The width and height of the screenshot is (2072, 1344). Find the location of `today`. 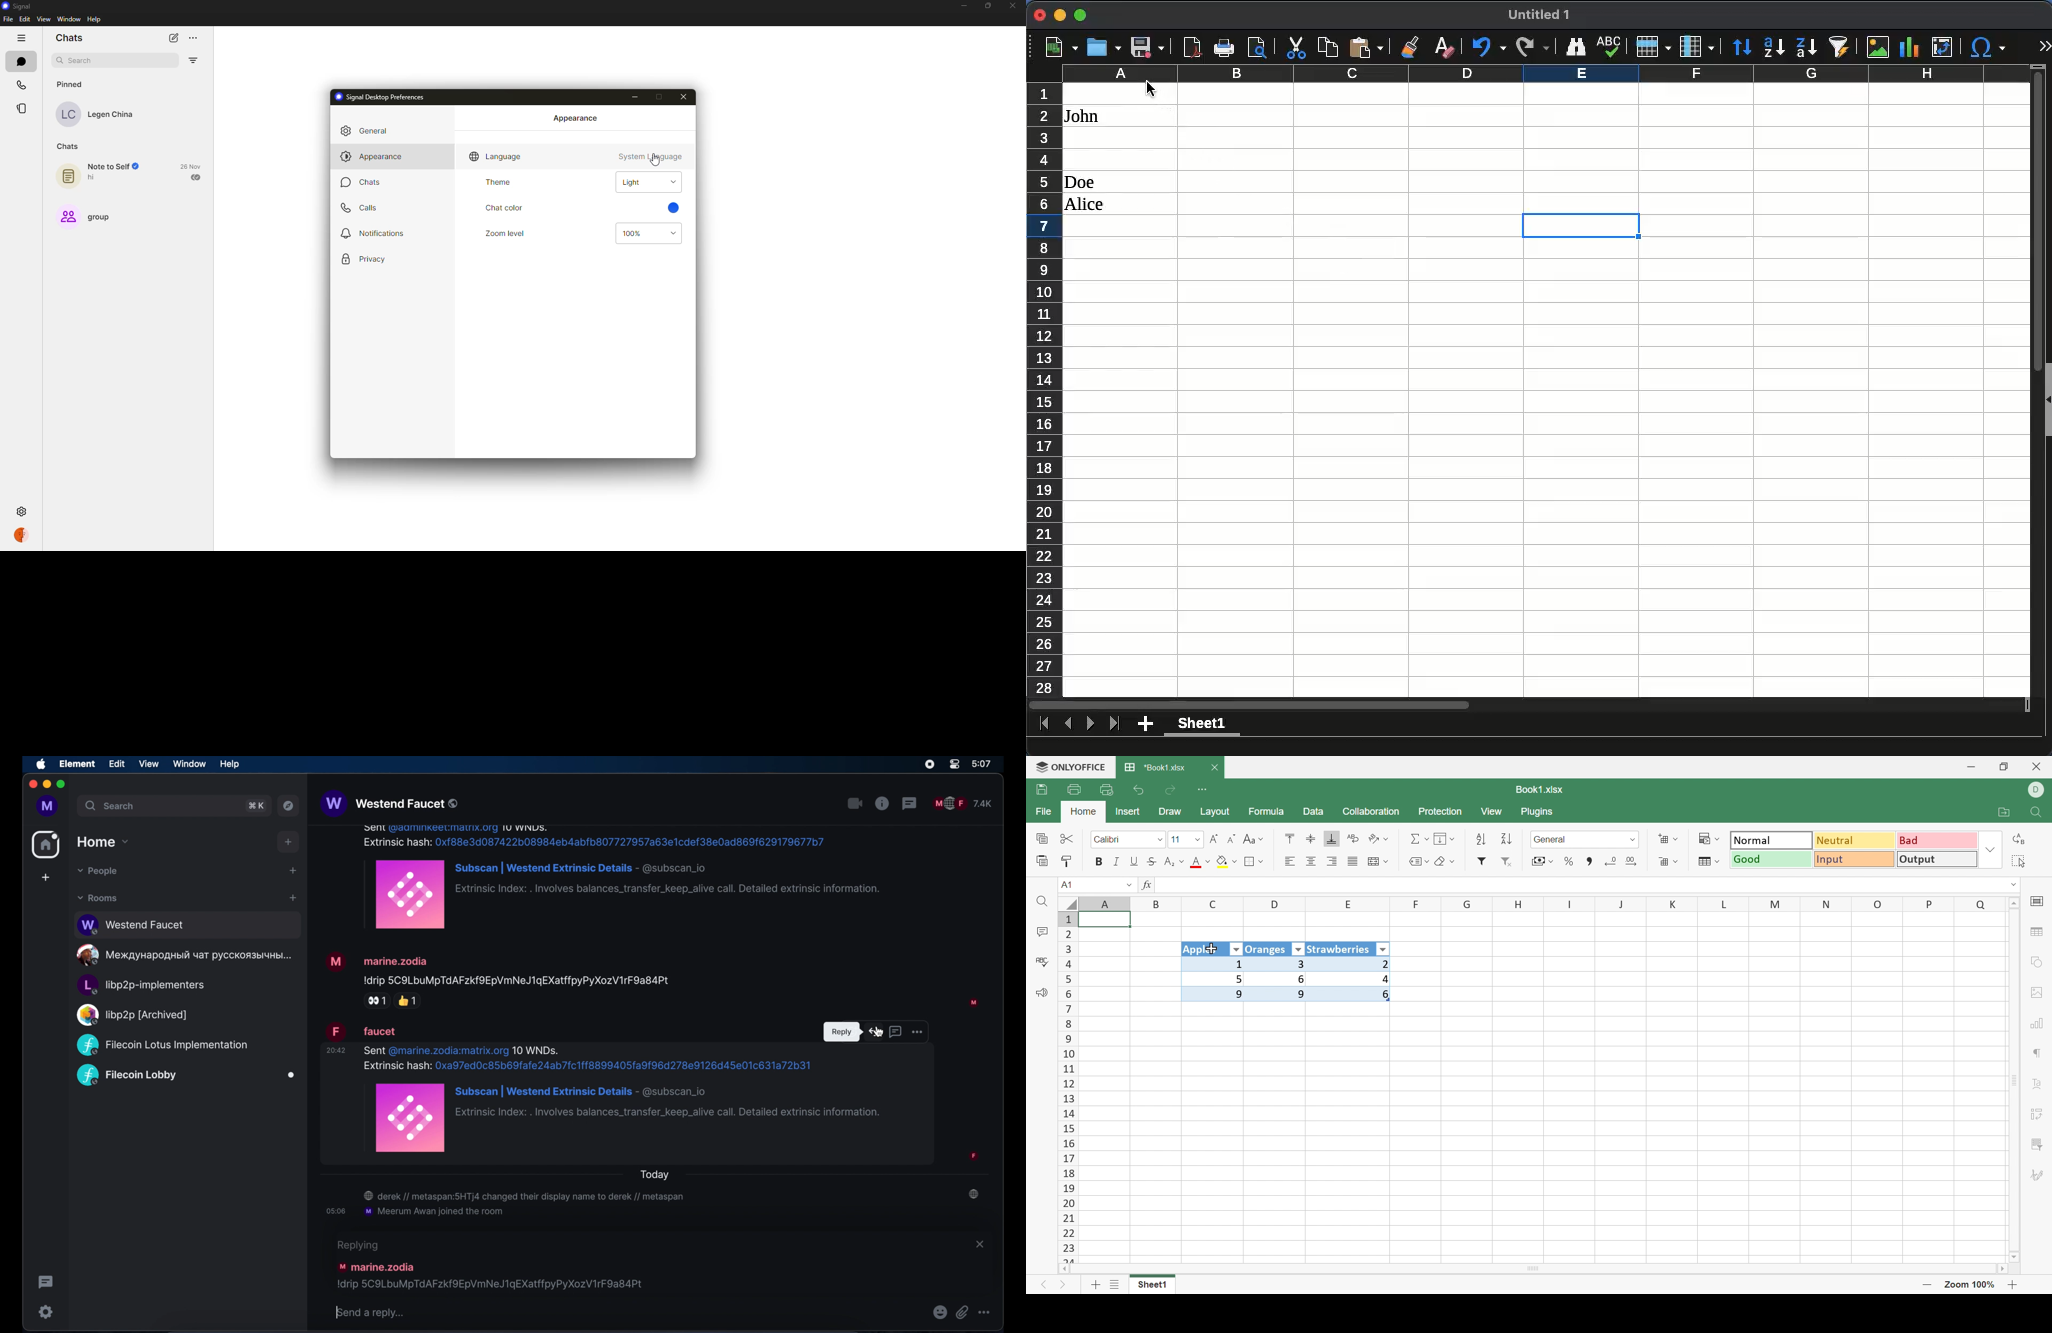

today is located at coordinates (656, 1174).